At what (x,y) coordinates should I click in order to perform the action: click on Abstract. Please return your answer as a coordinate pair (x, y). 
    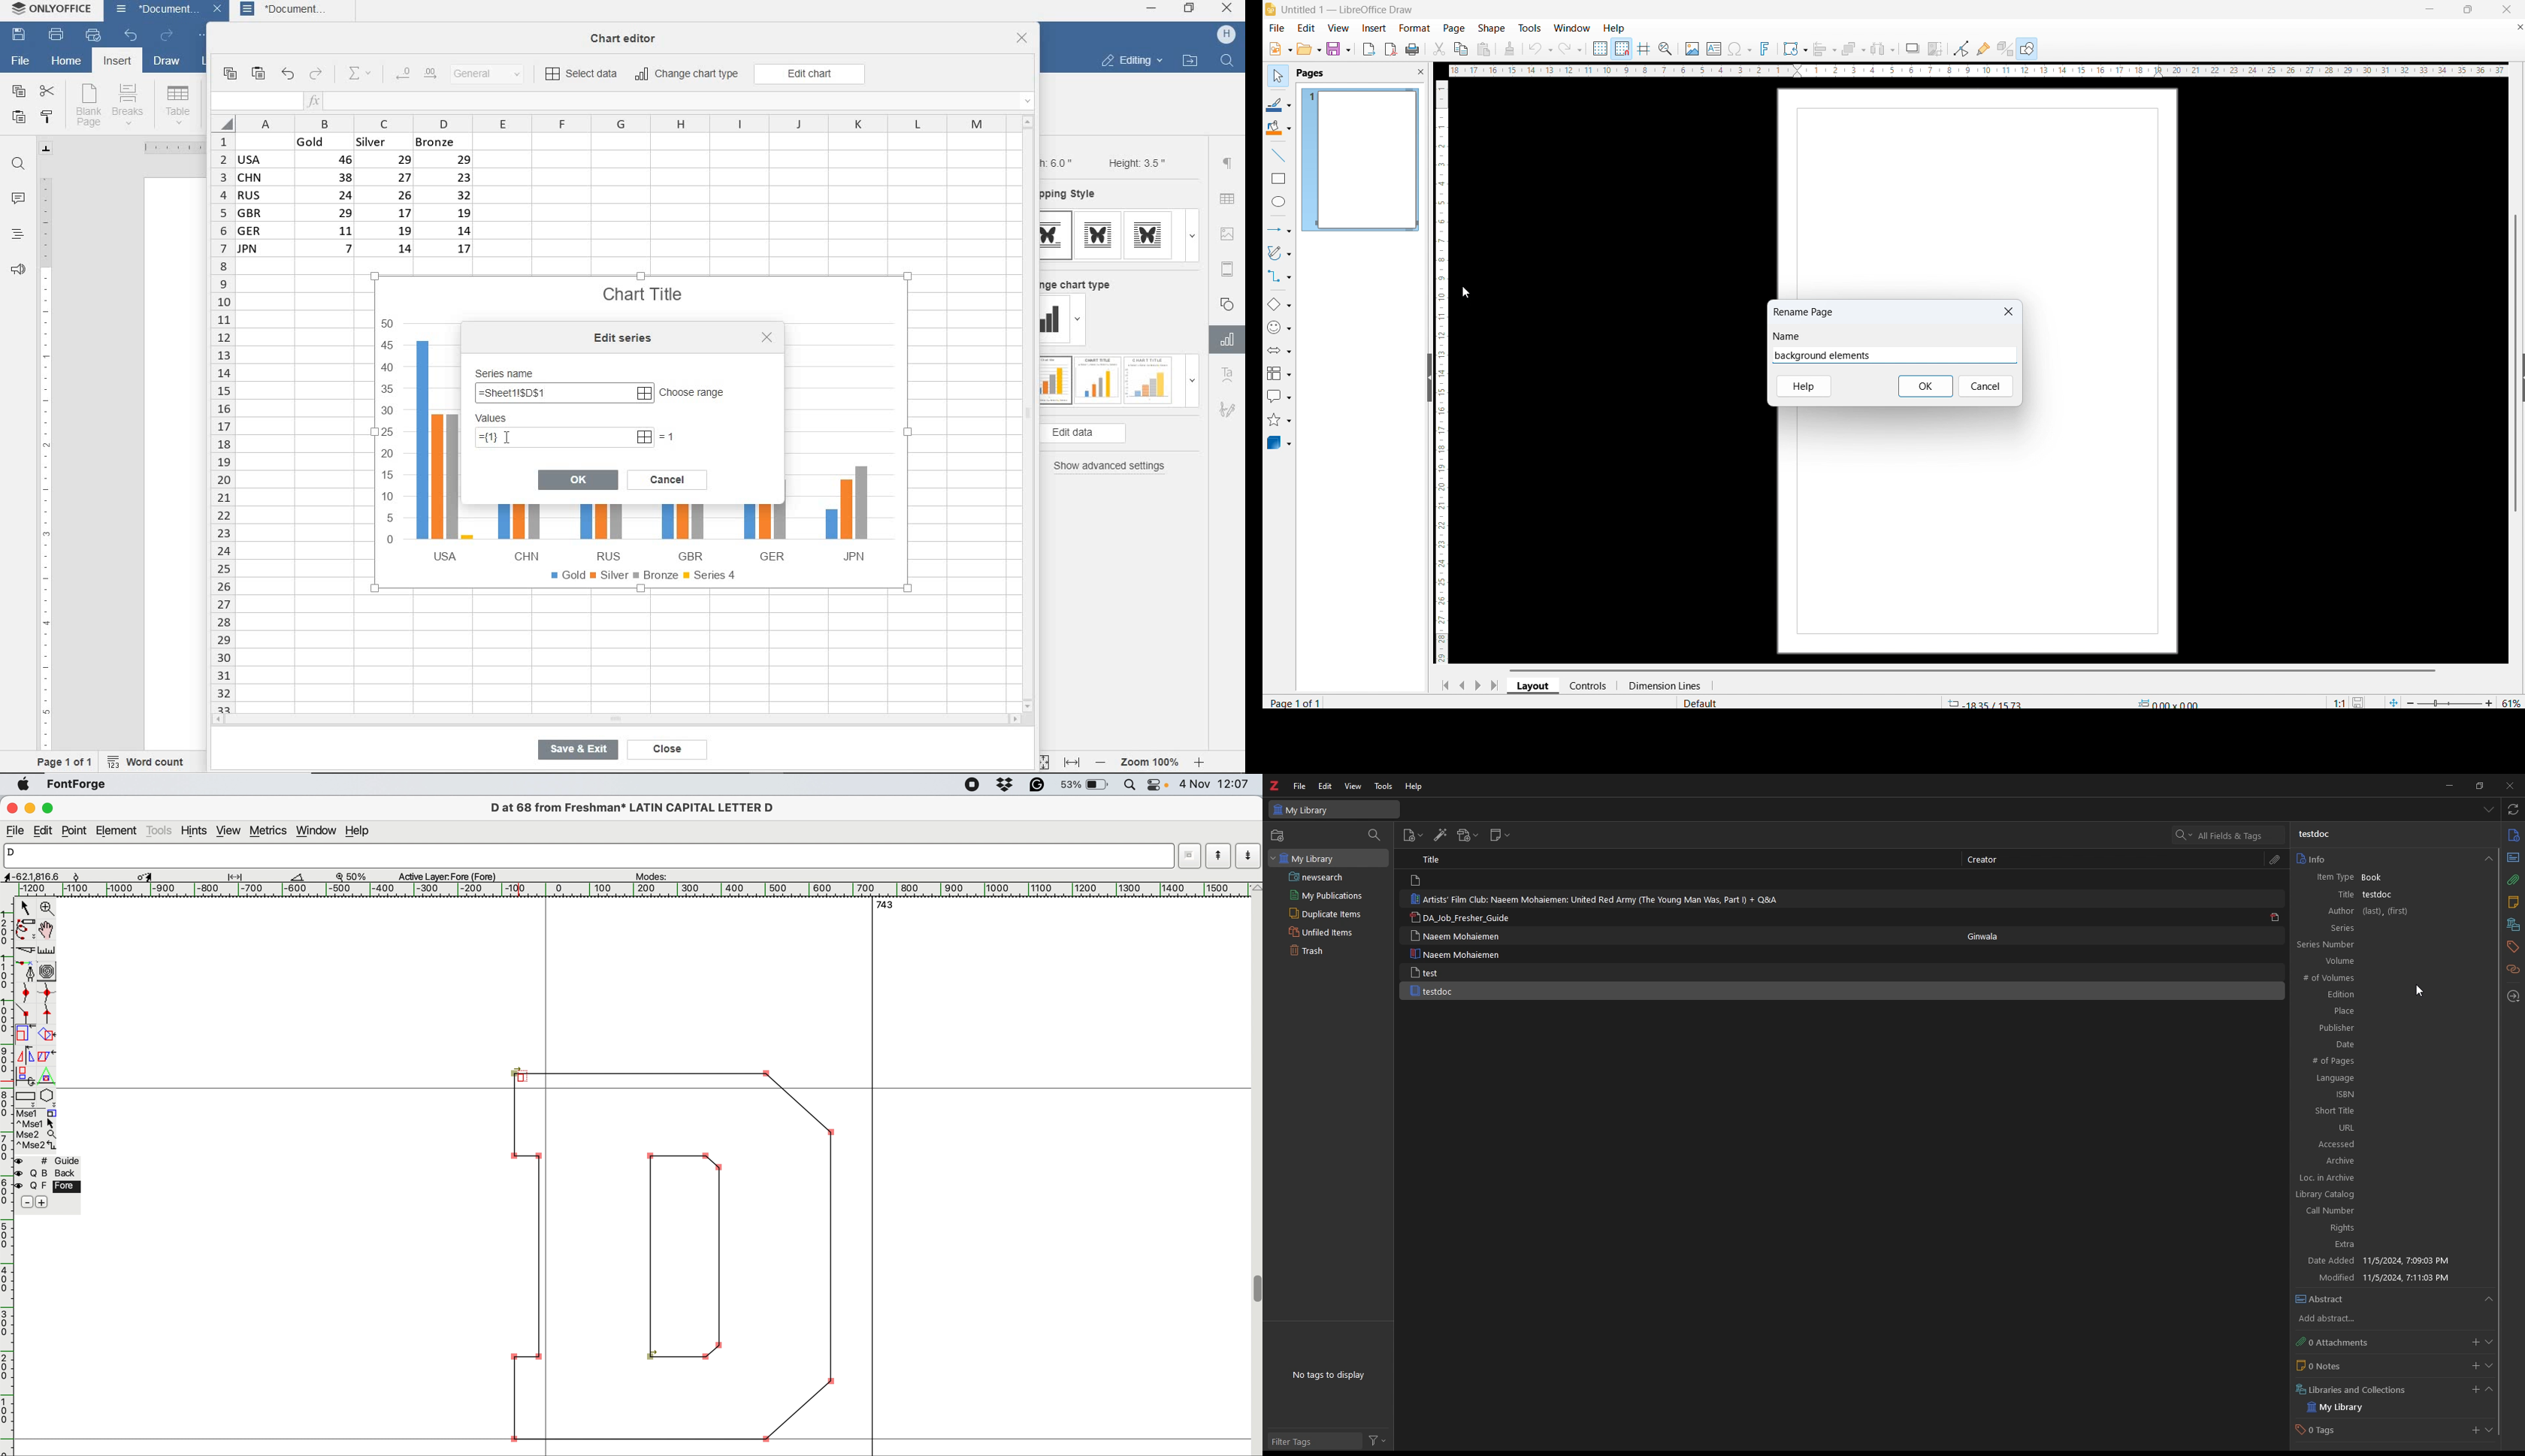
    Looking at the image, I should click on (2323, 1297).